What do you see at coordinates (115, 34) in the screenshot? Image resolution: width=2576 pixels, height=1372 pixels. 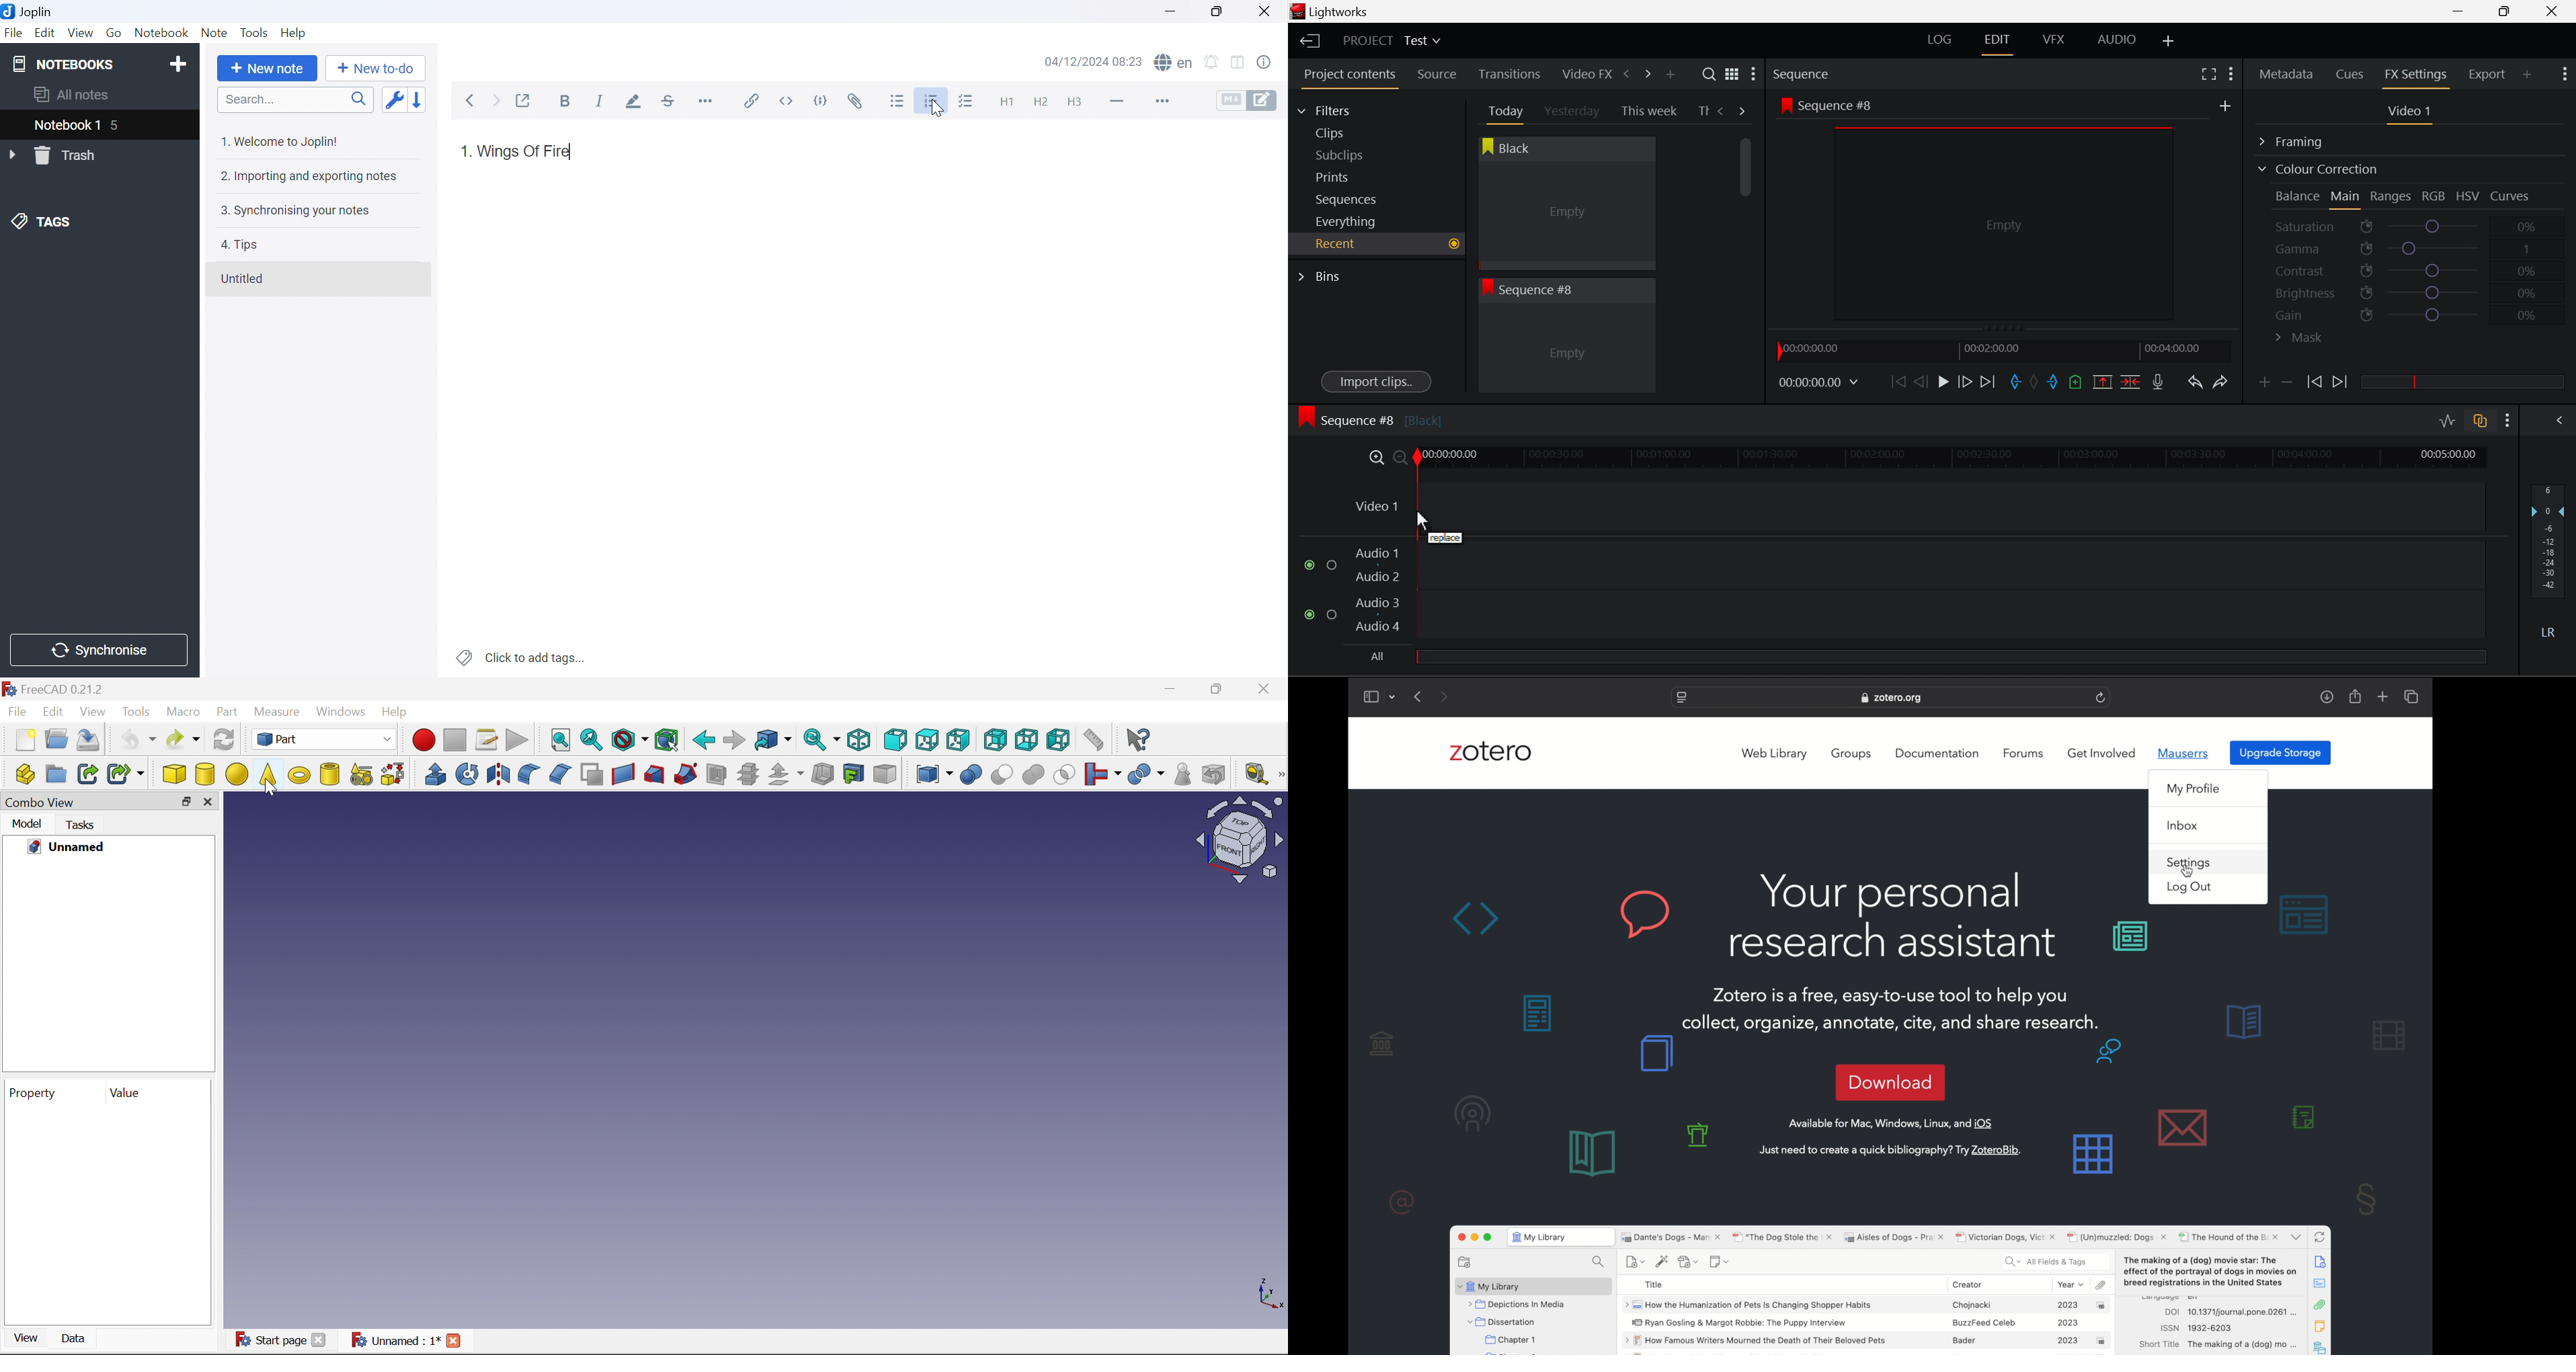 I see `Go` at bounding box center [115, 34].